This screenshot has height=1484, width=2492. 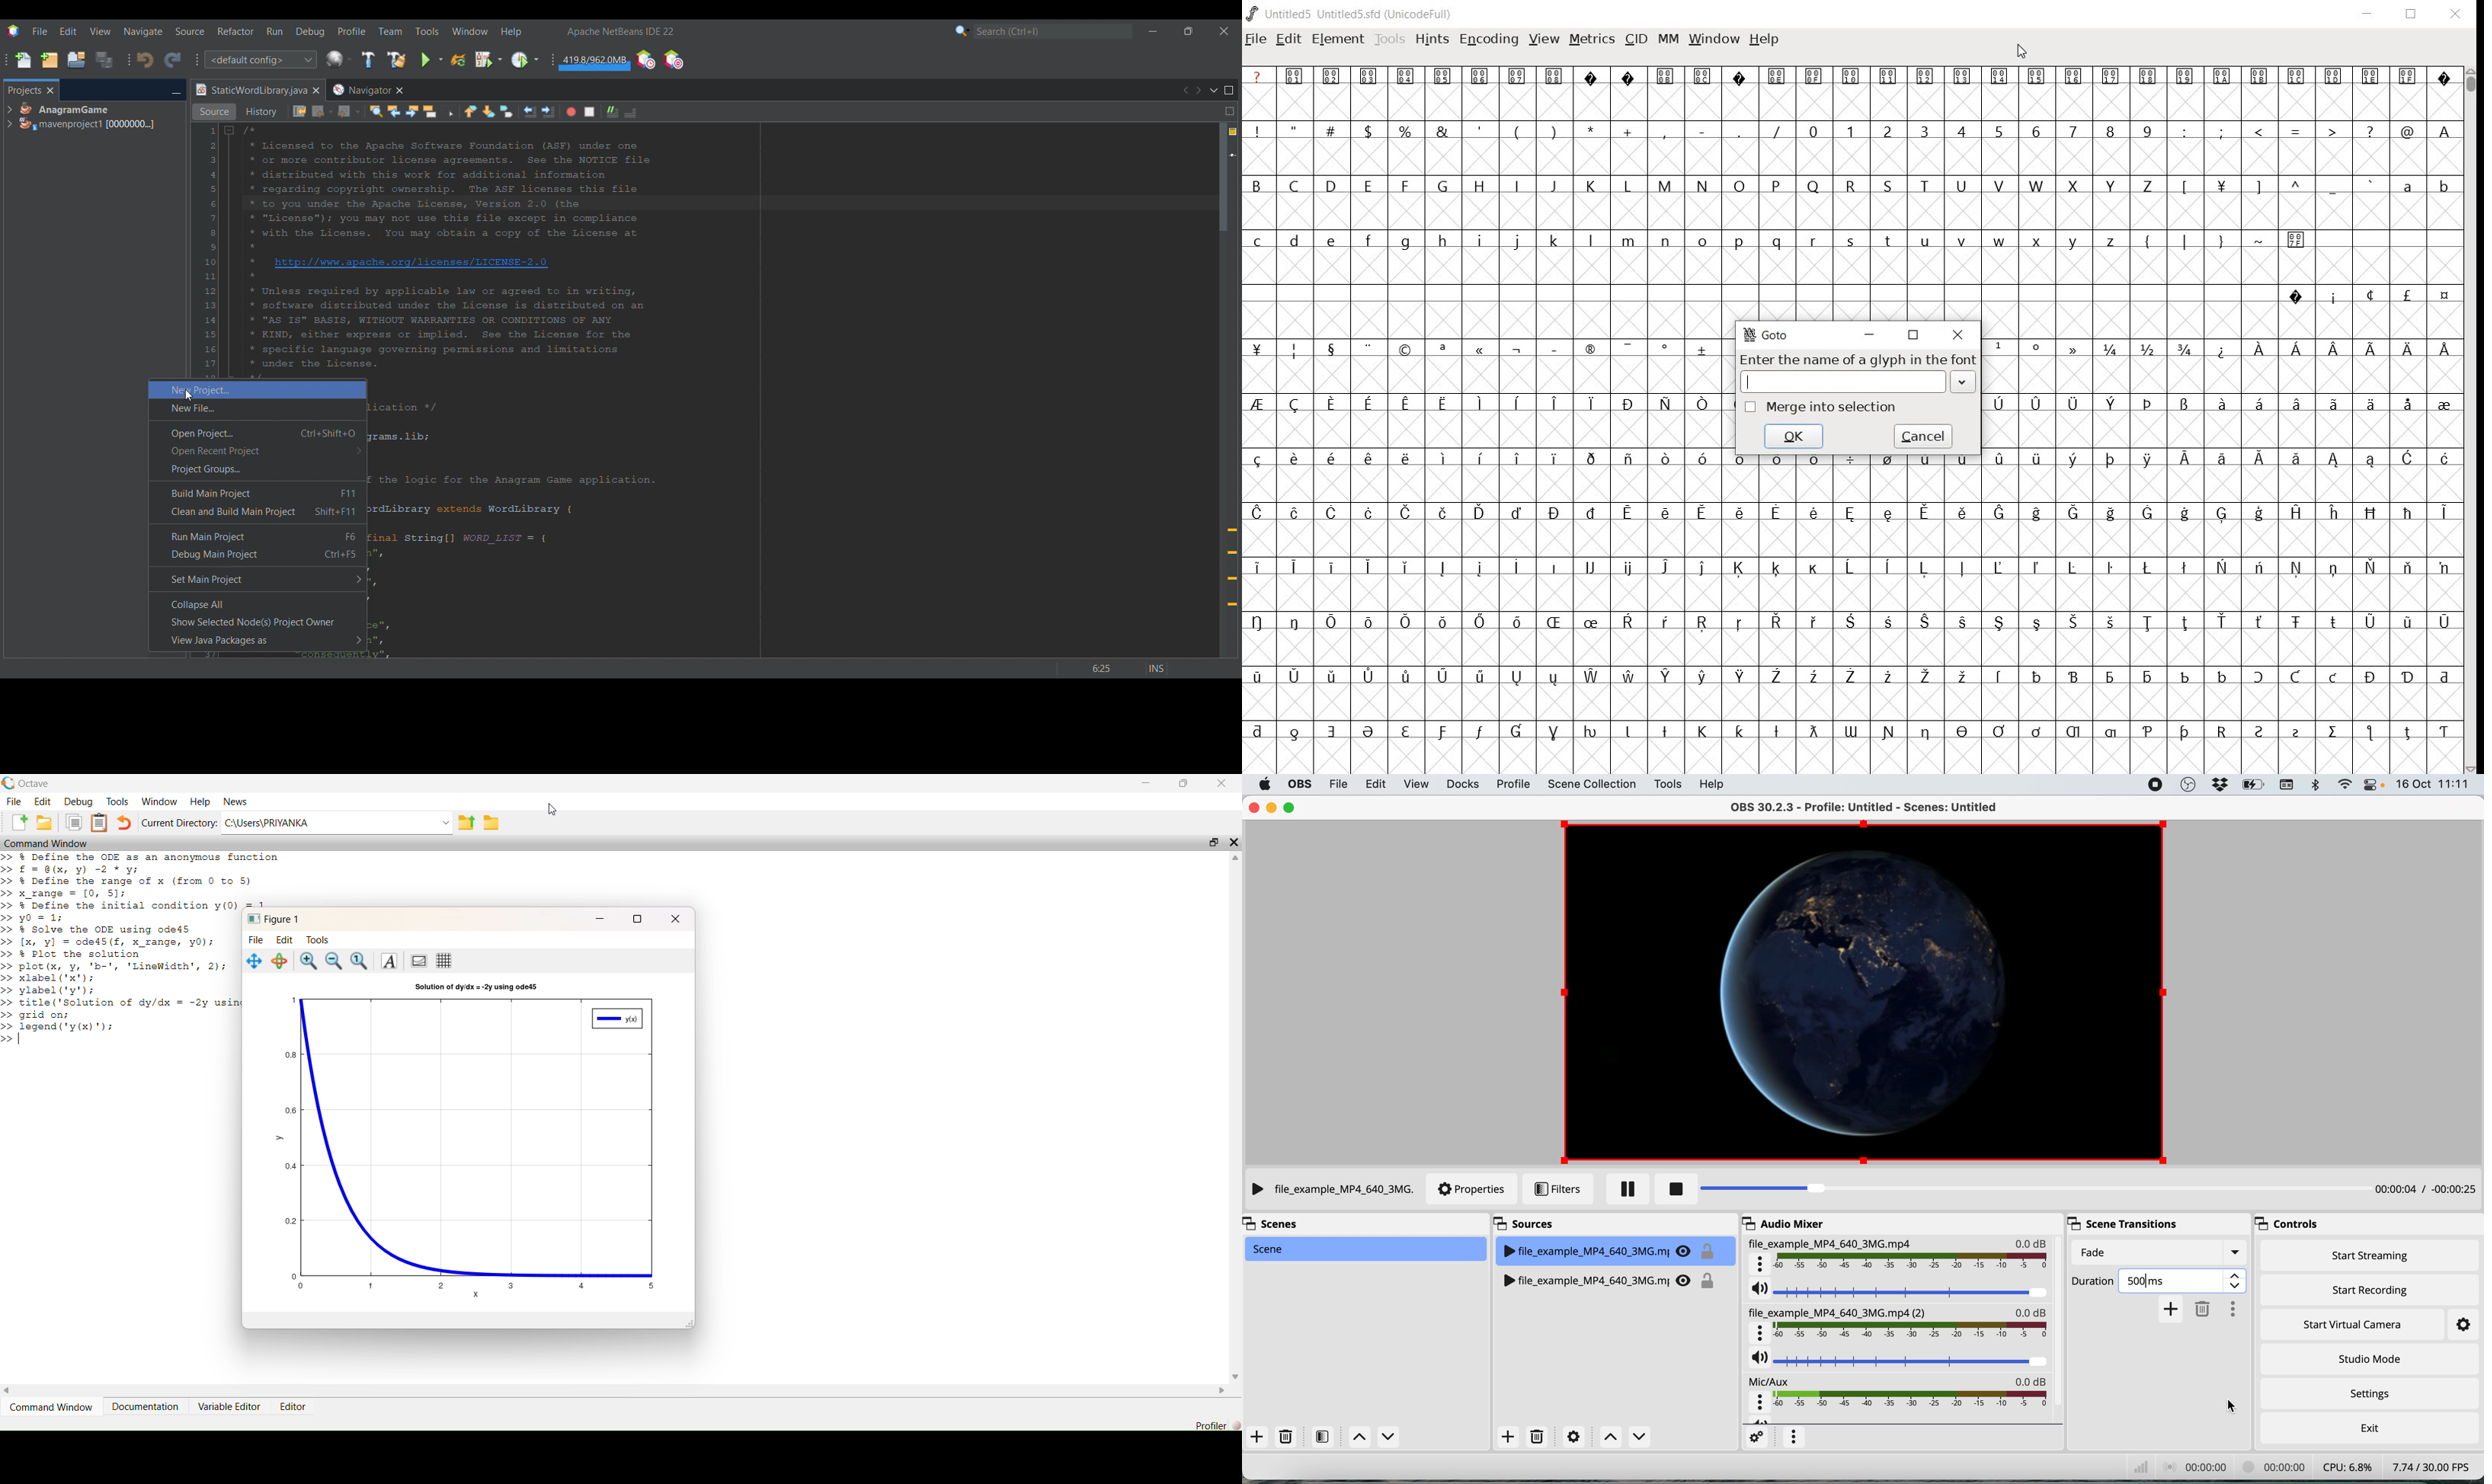 What do you see at coordinates (2239, 1407) in the screenshot?
I see `cursor` at bounding box center [2239, 1407].